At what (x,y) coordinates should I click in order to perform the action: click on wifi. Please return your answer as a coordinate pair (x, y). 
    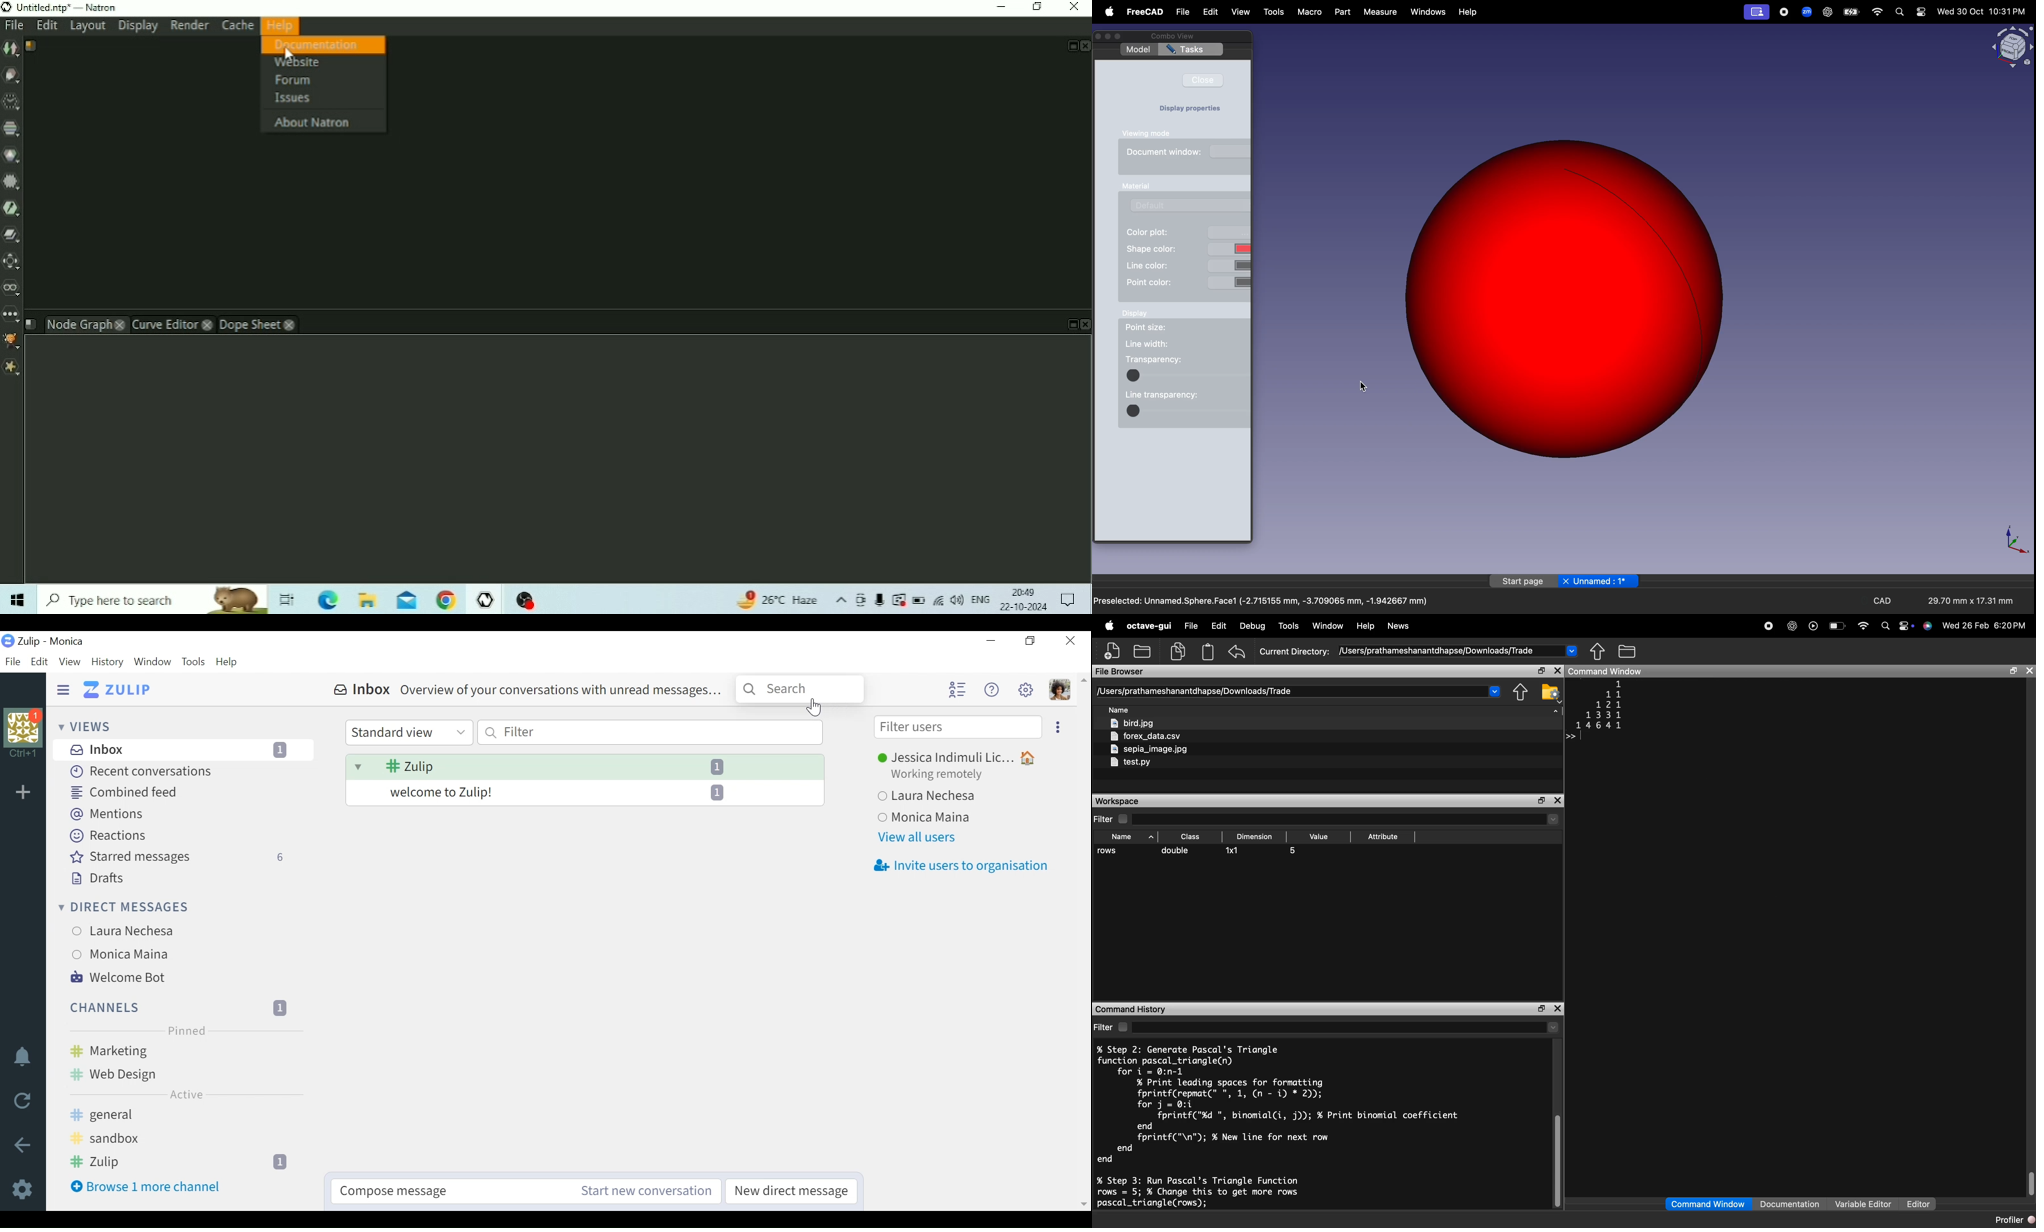
    Looking at the image, I should click on (1878, 12).